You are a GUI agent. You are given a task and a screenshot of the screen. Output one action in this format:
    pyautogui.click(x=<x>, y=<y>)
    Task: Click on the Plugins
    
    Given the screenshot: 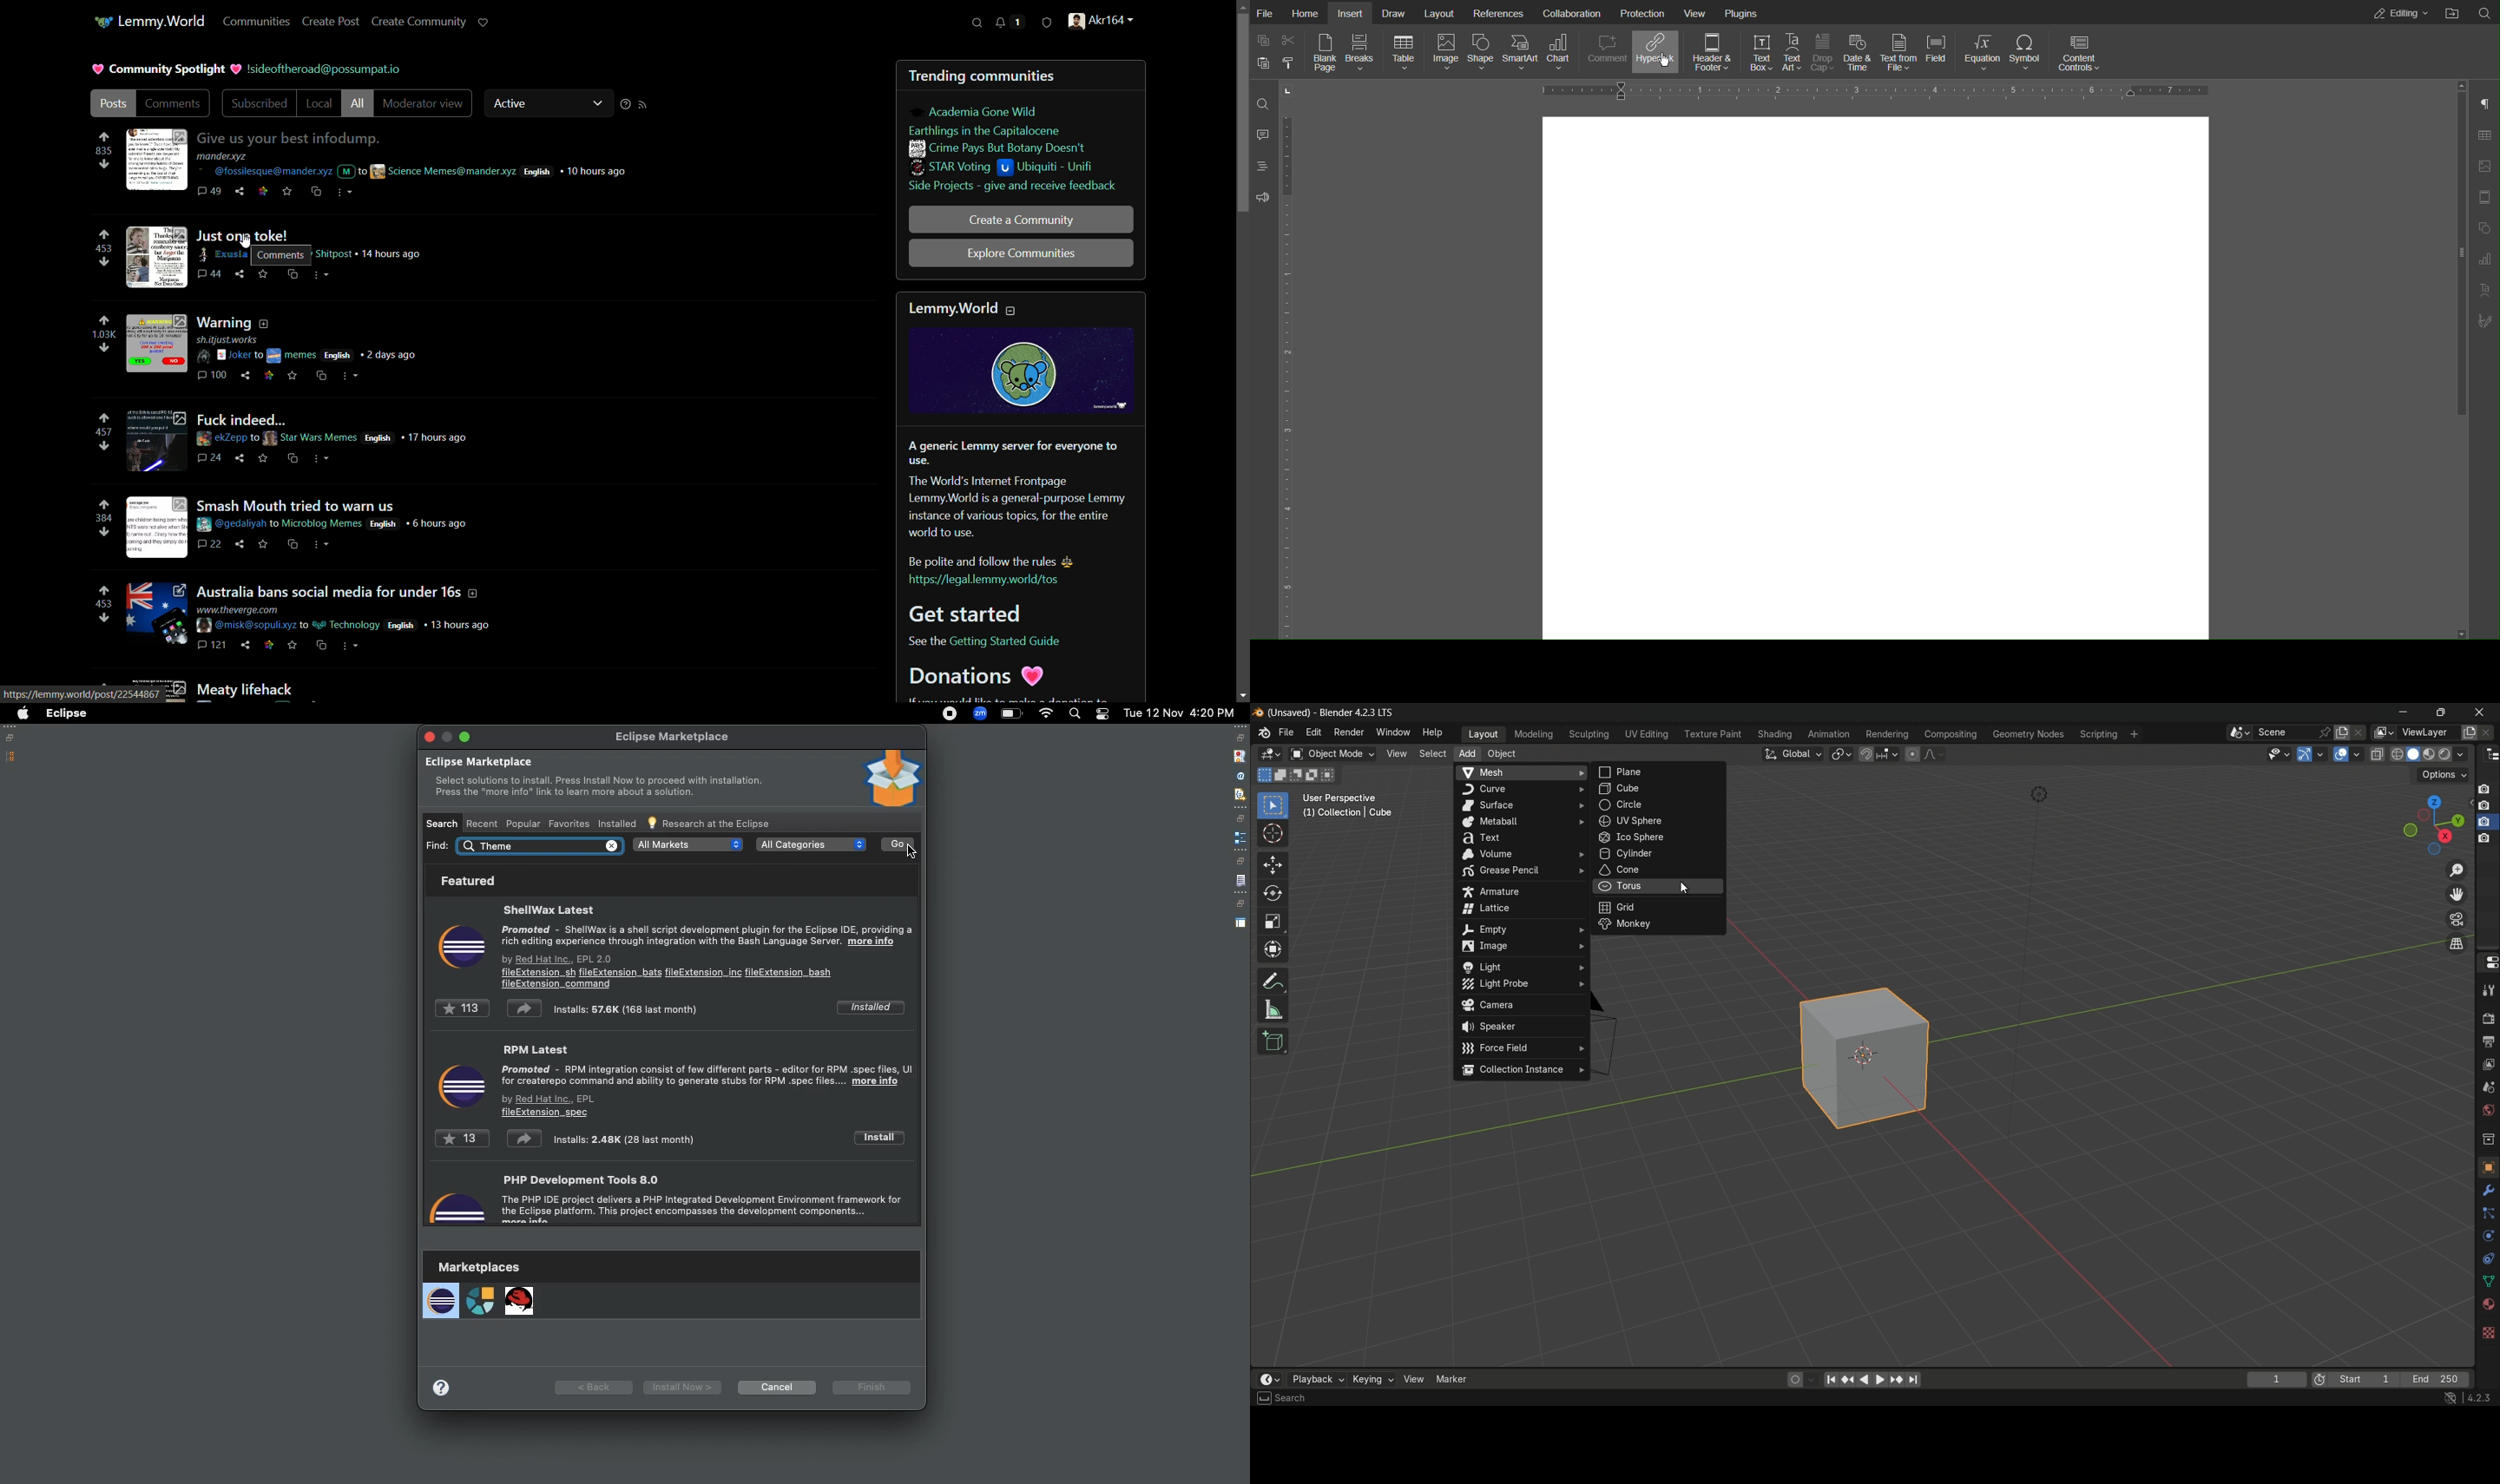 What is the action you would take?
    pyautogui.click(x=1742, y=12)
    